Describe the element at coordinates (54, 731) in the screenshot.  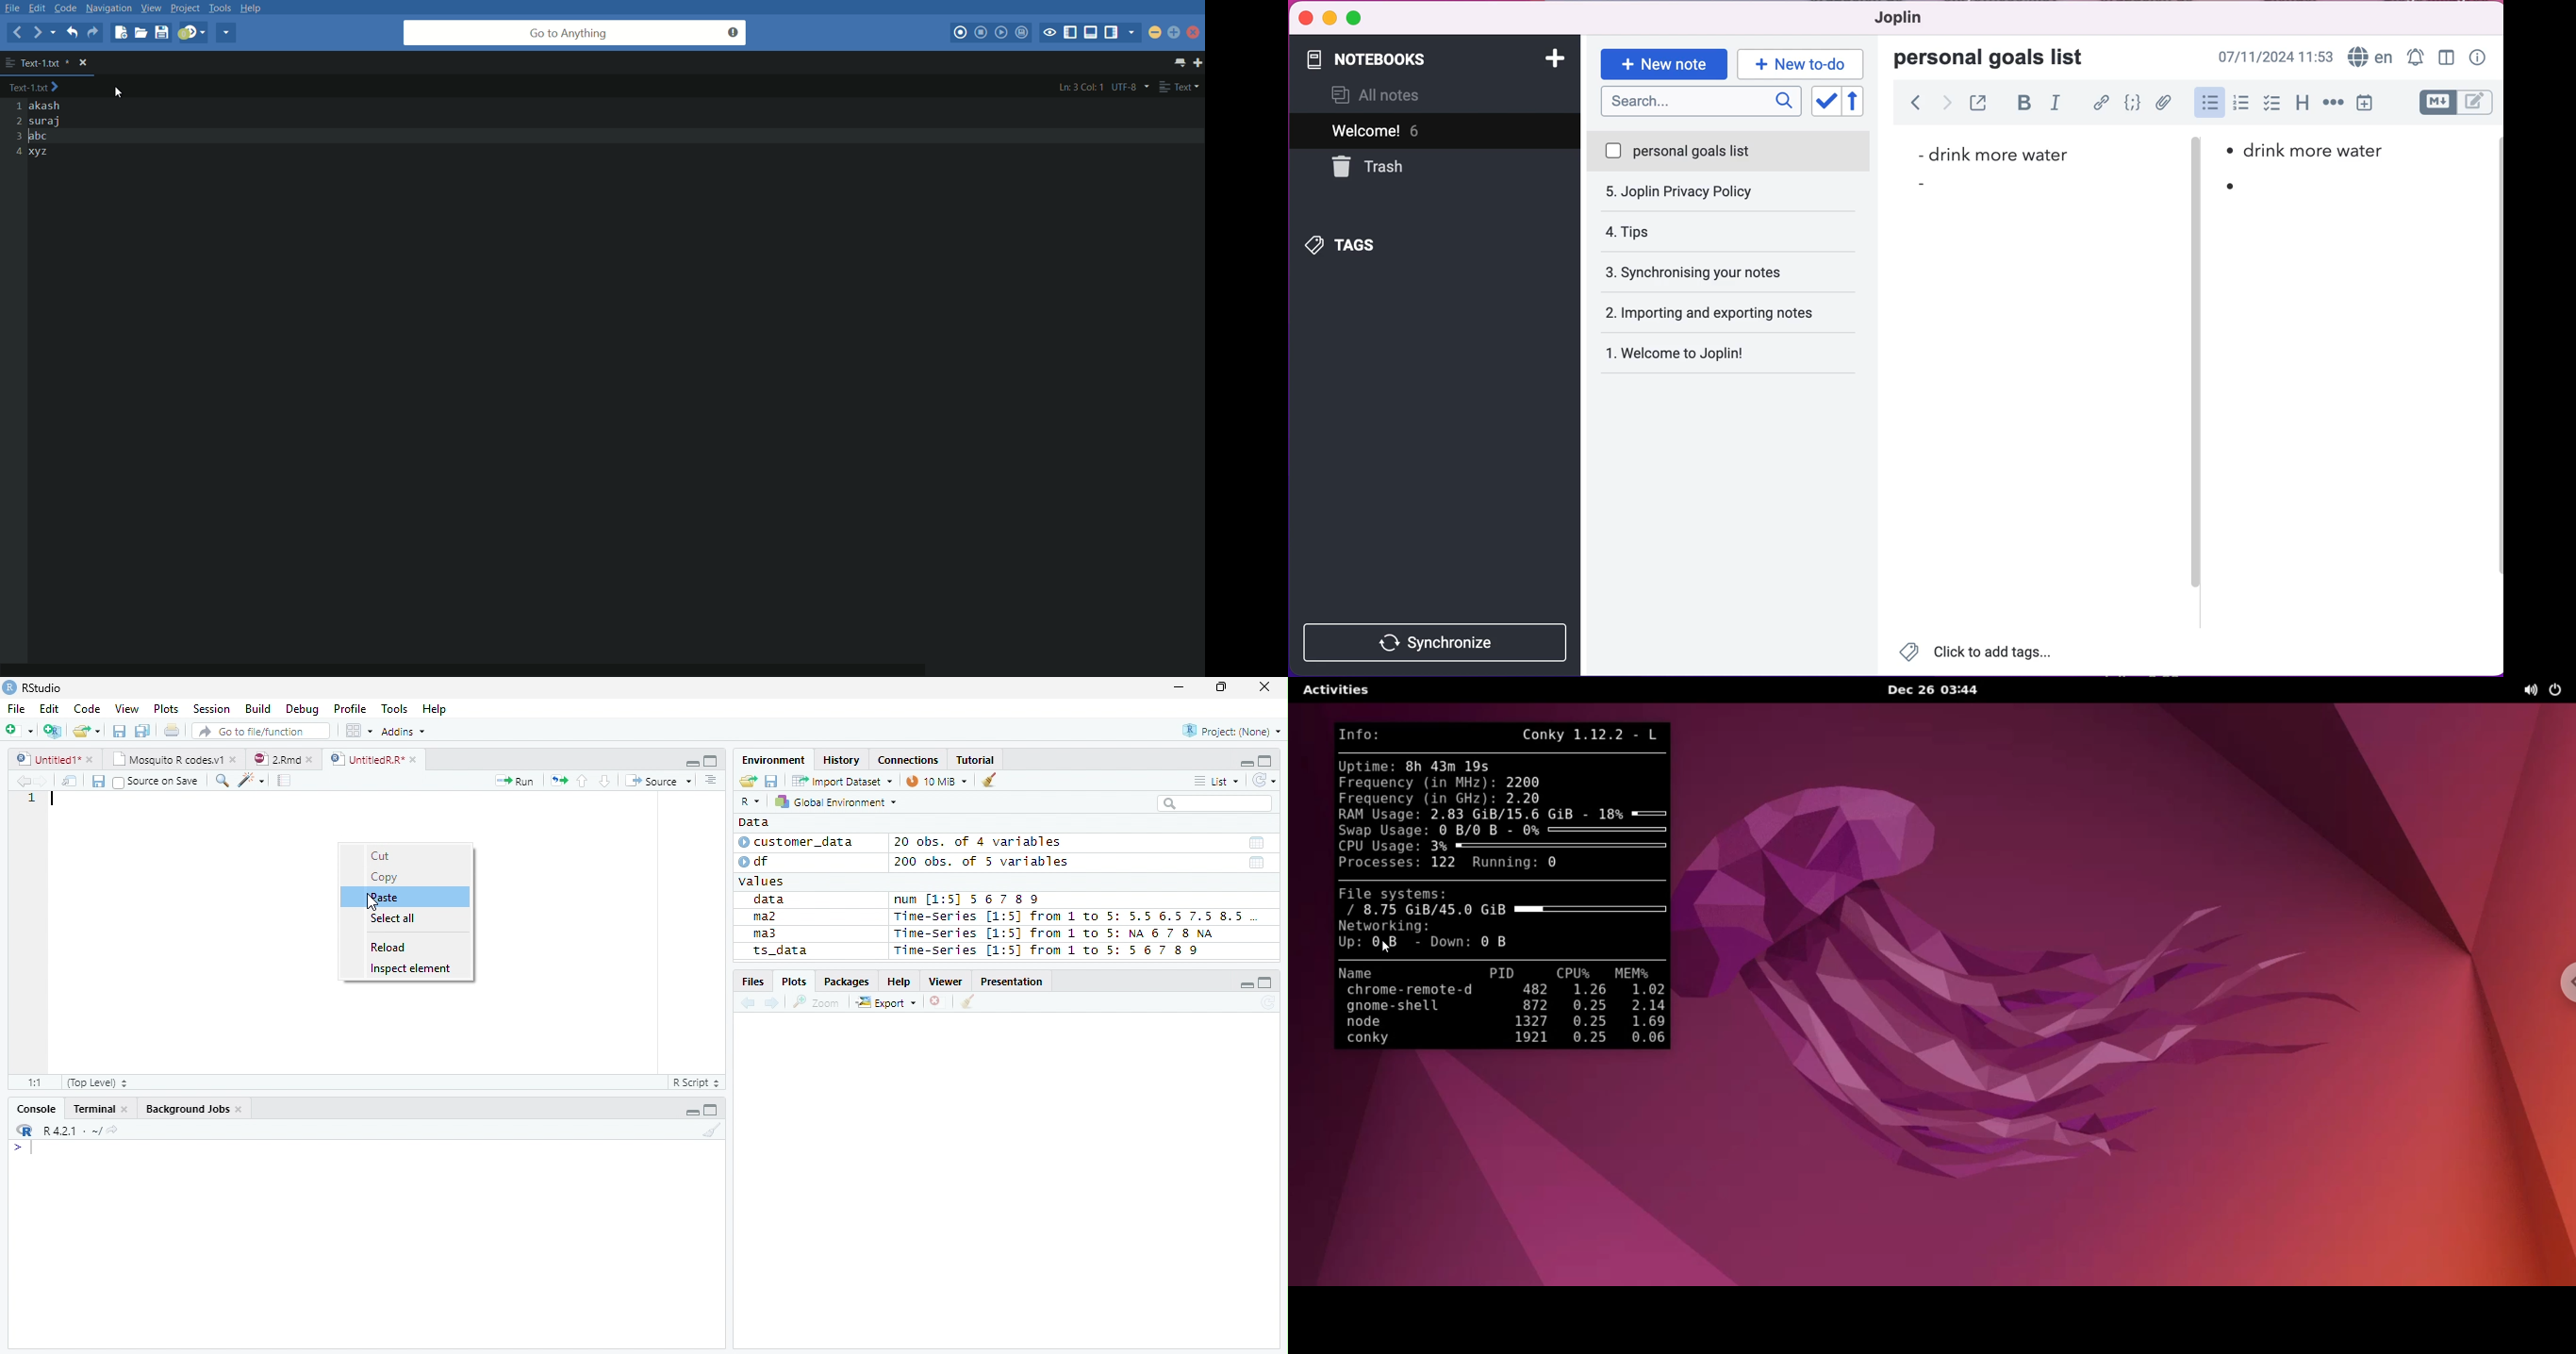
I see `Create Project` at that location.